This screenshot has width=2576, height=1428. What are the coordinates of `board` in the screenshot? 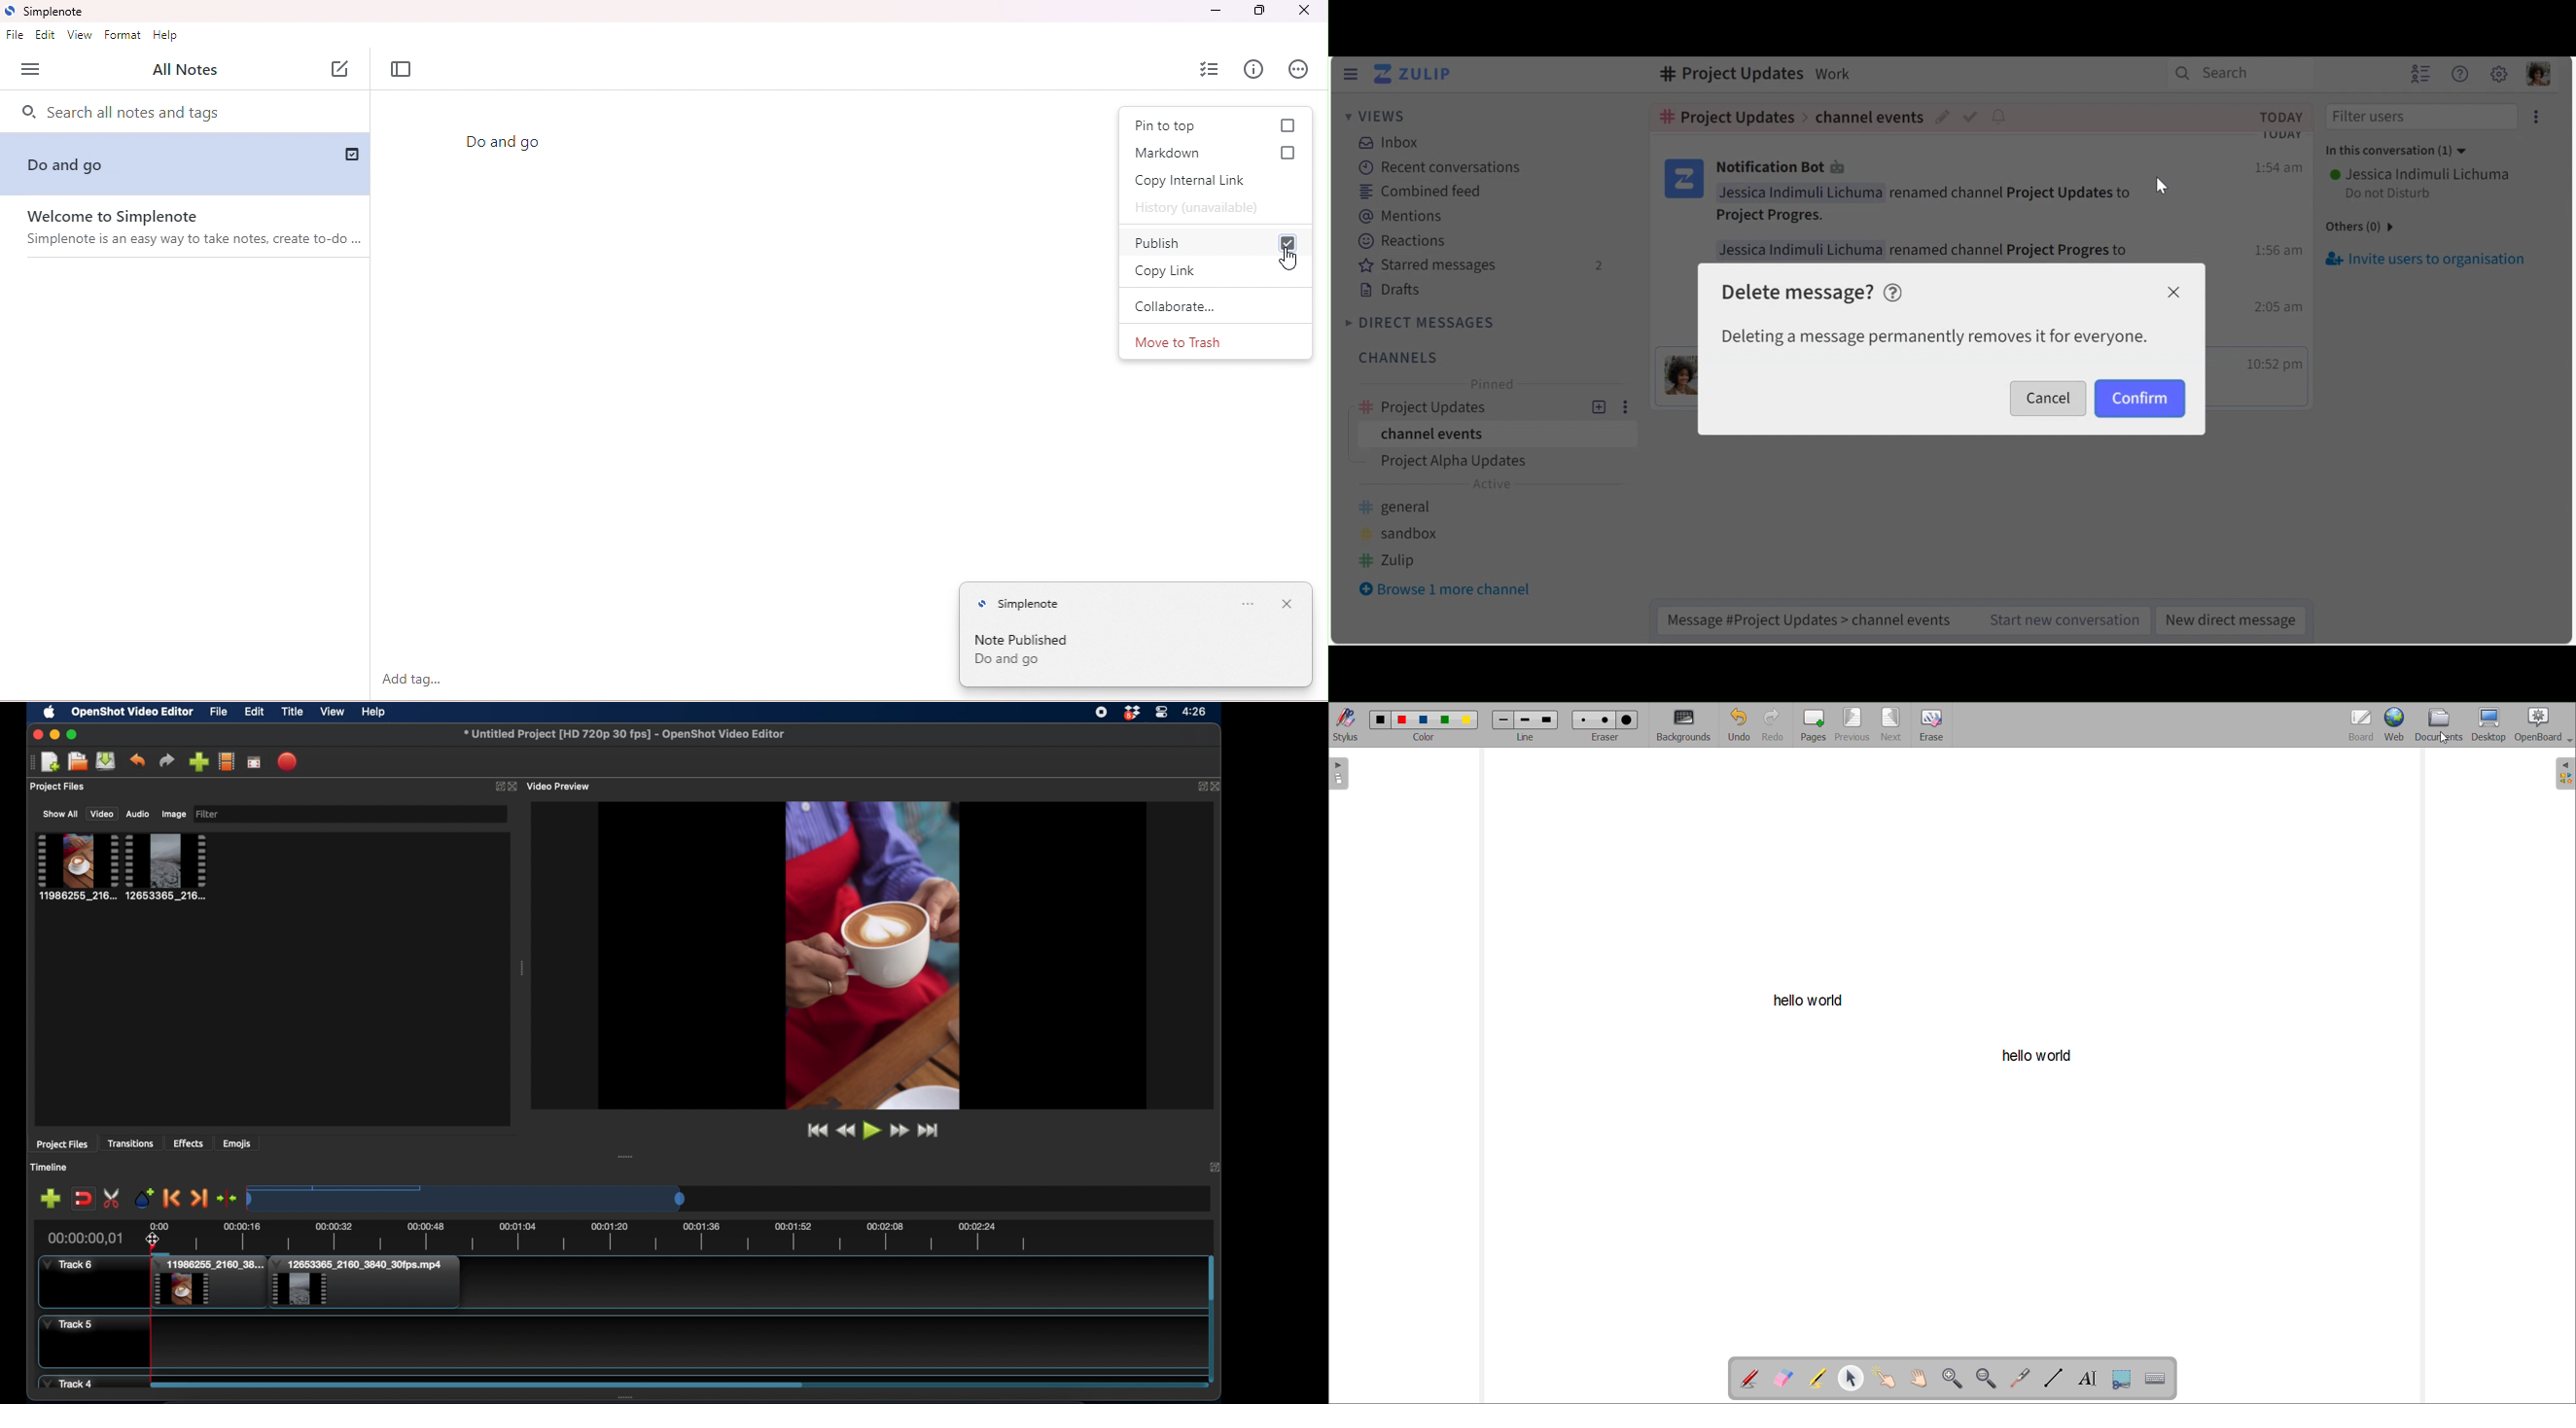 It's located at (2360, 725).